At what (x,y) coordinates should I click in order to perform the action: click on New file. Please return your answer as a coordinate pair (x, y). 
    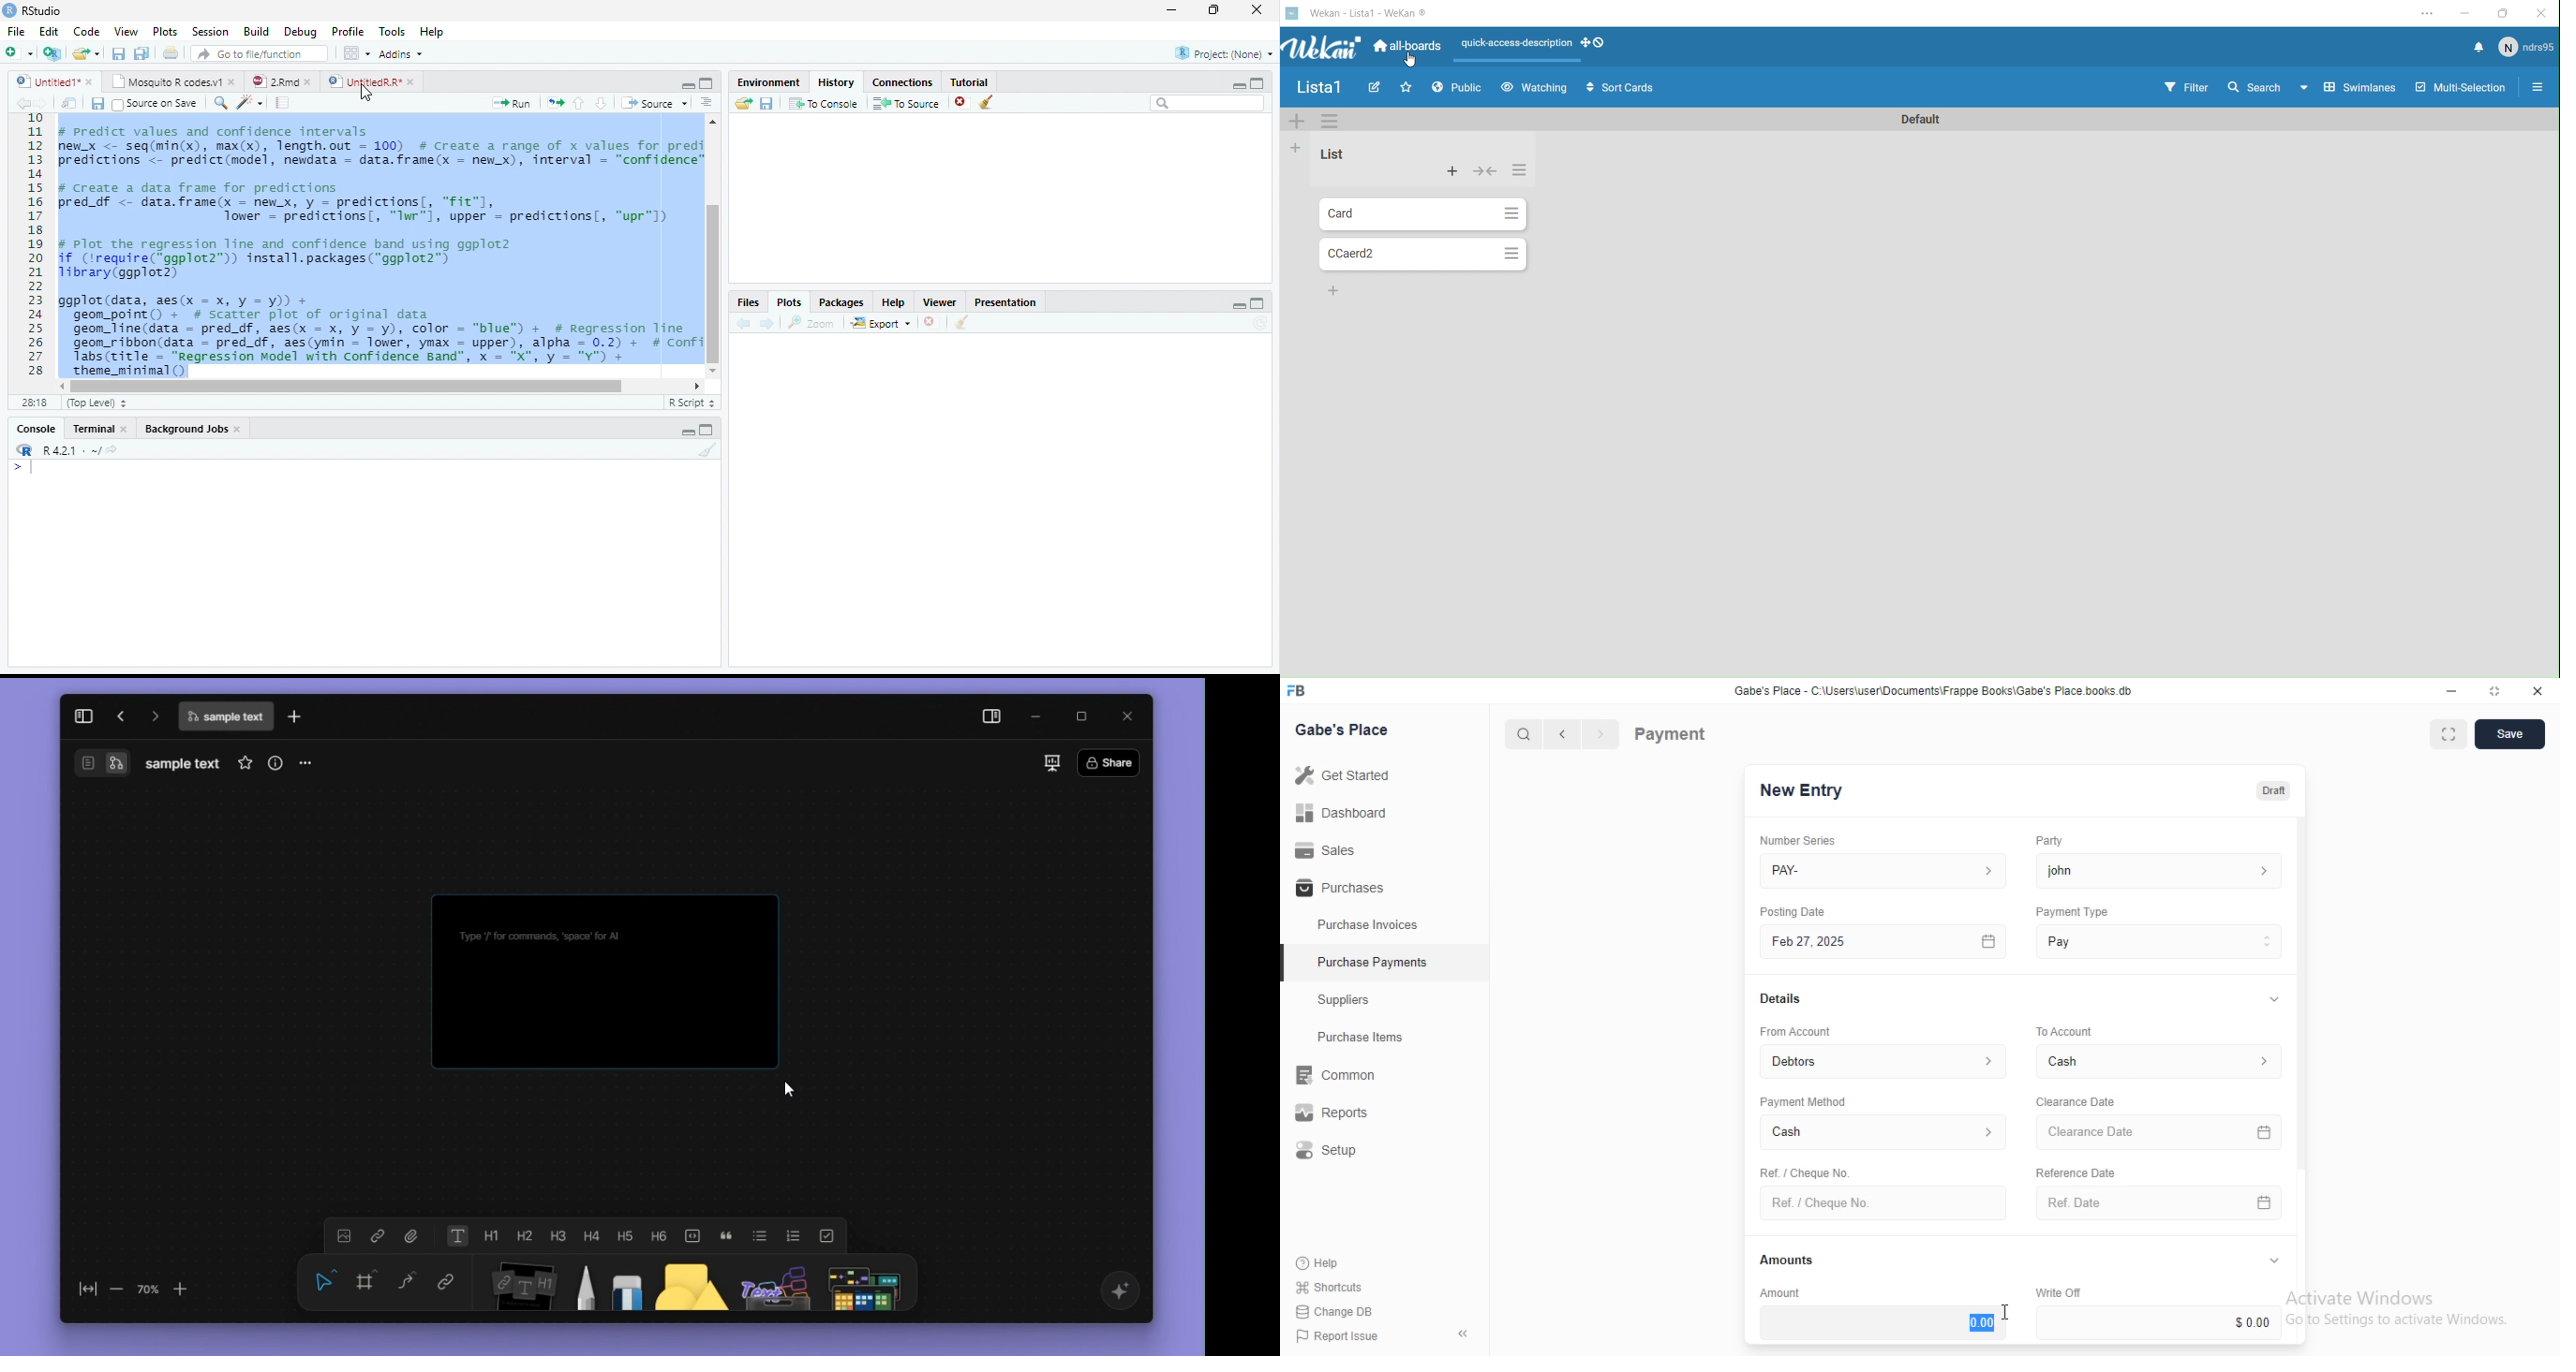
    Looking at the image, I should click on (19, 53).